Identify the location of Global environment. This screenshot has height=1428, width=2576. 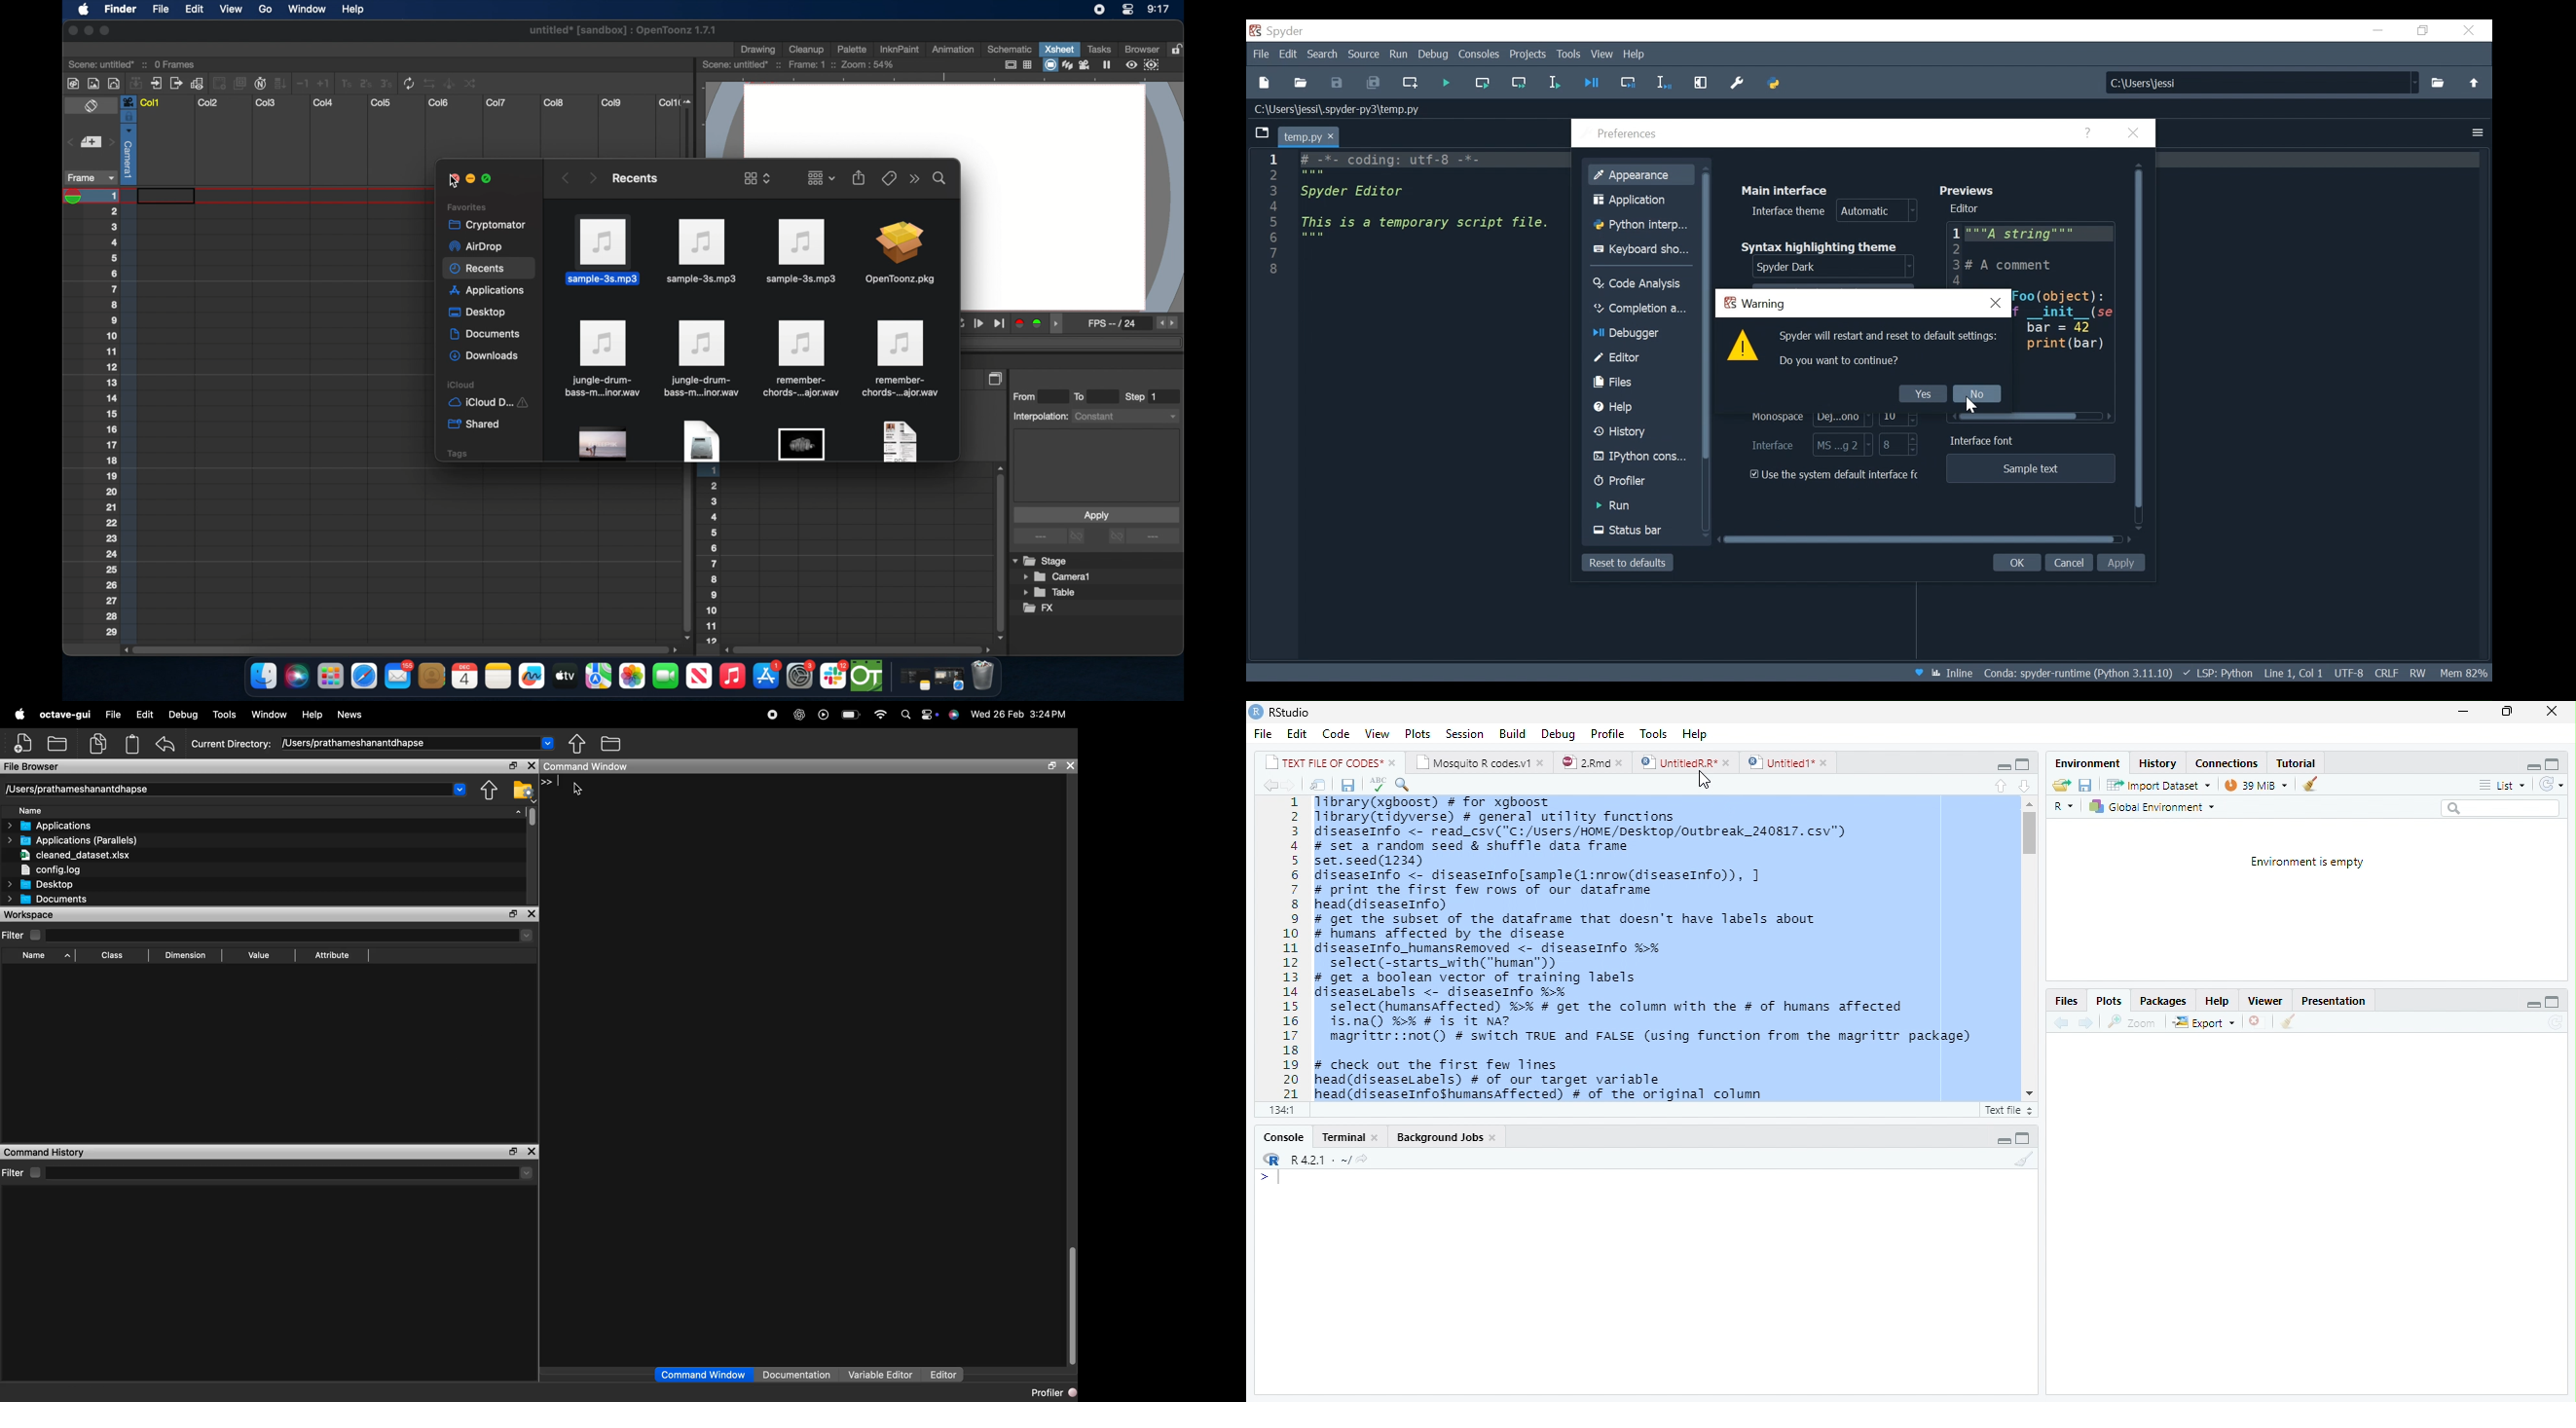
(2152, 807).